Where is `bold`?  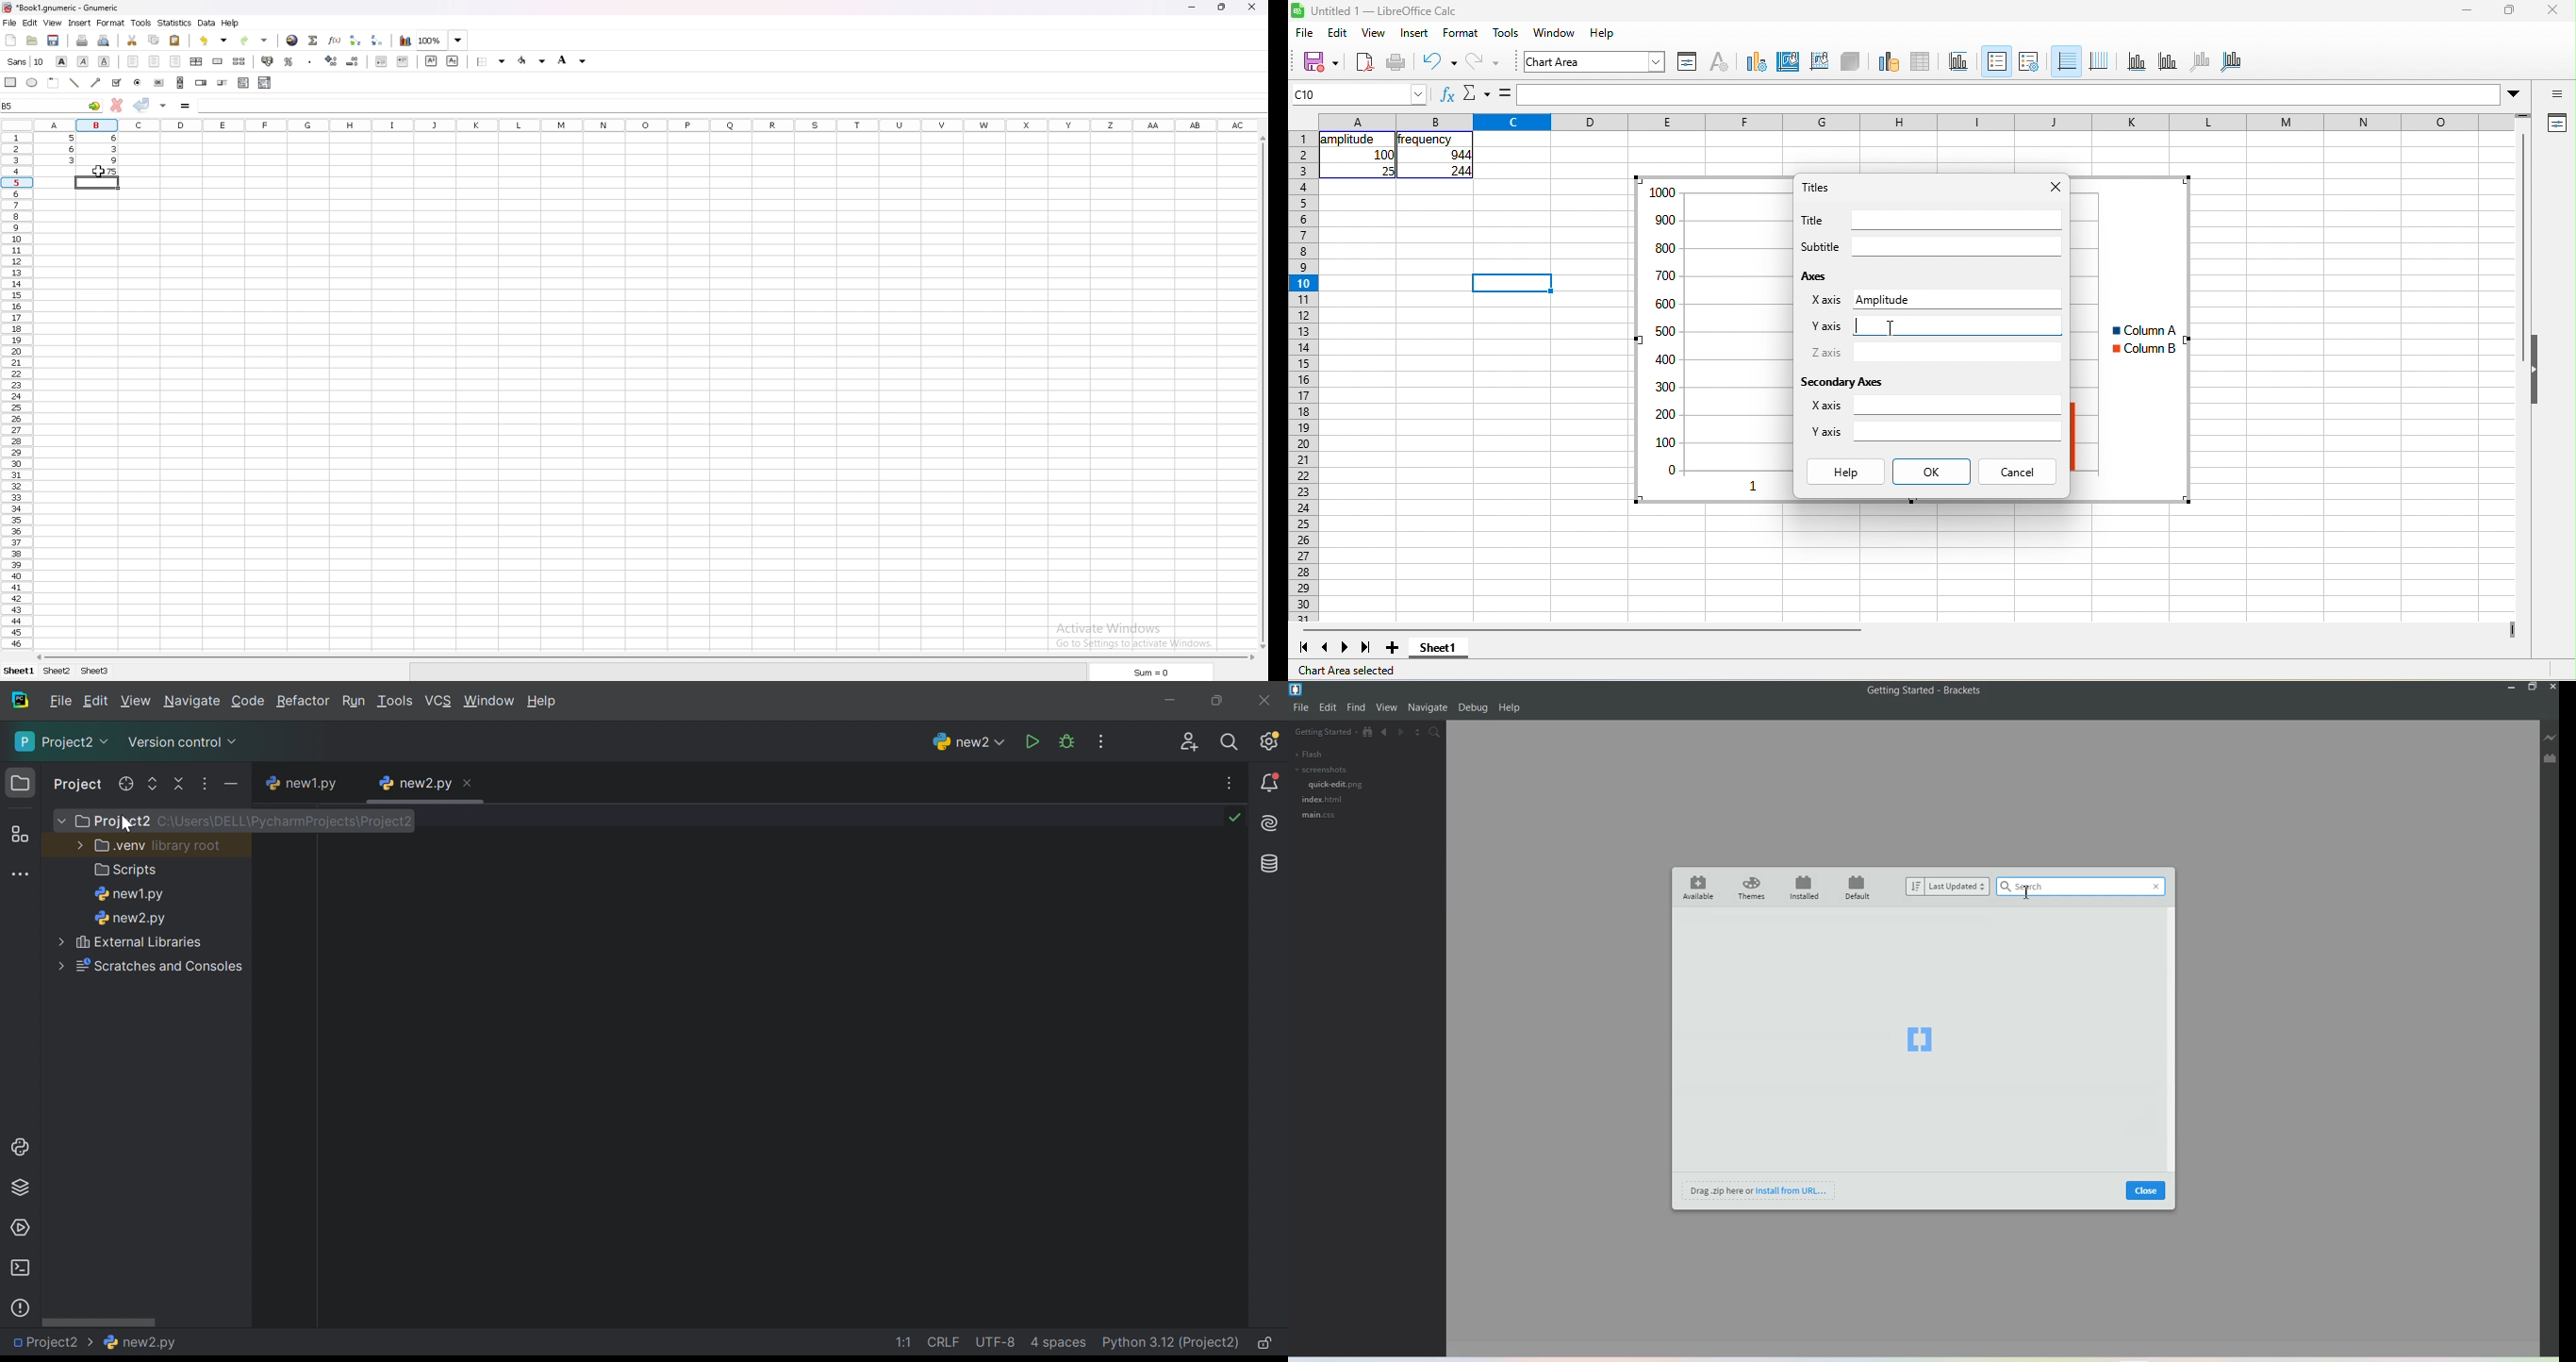
bold is located at coordinates (61, 62).